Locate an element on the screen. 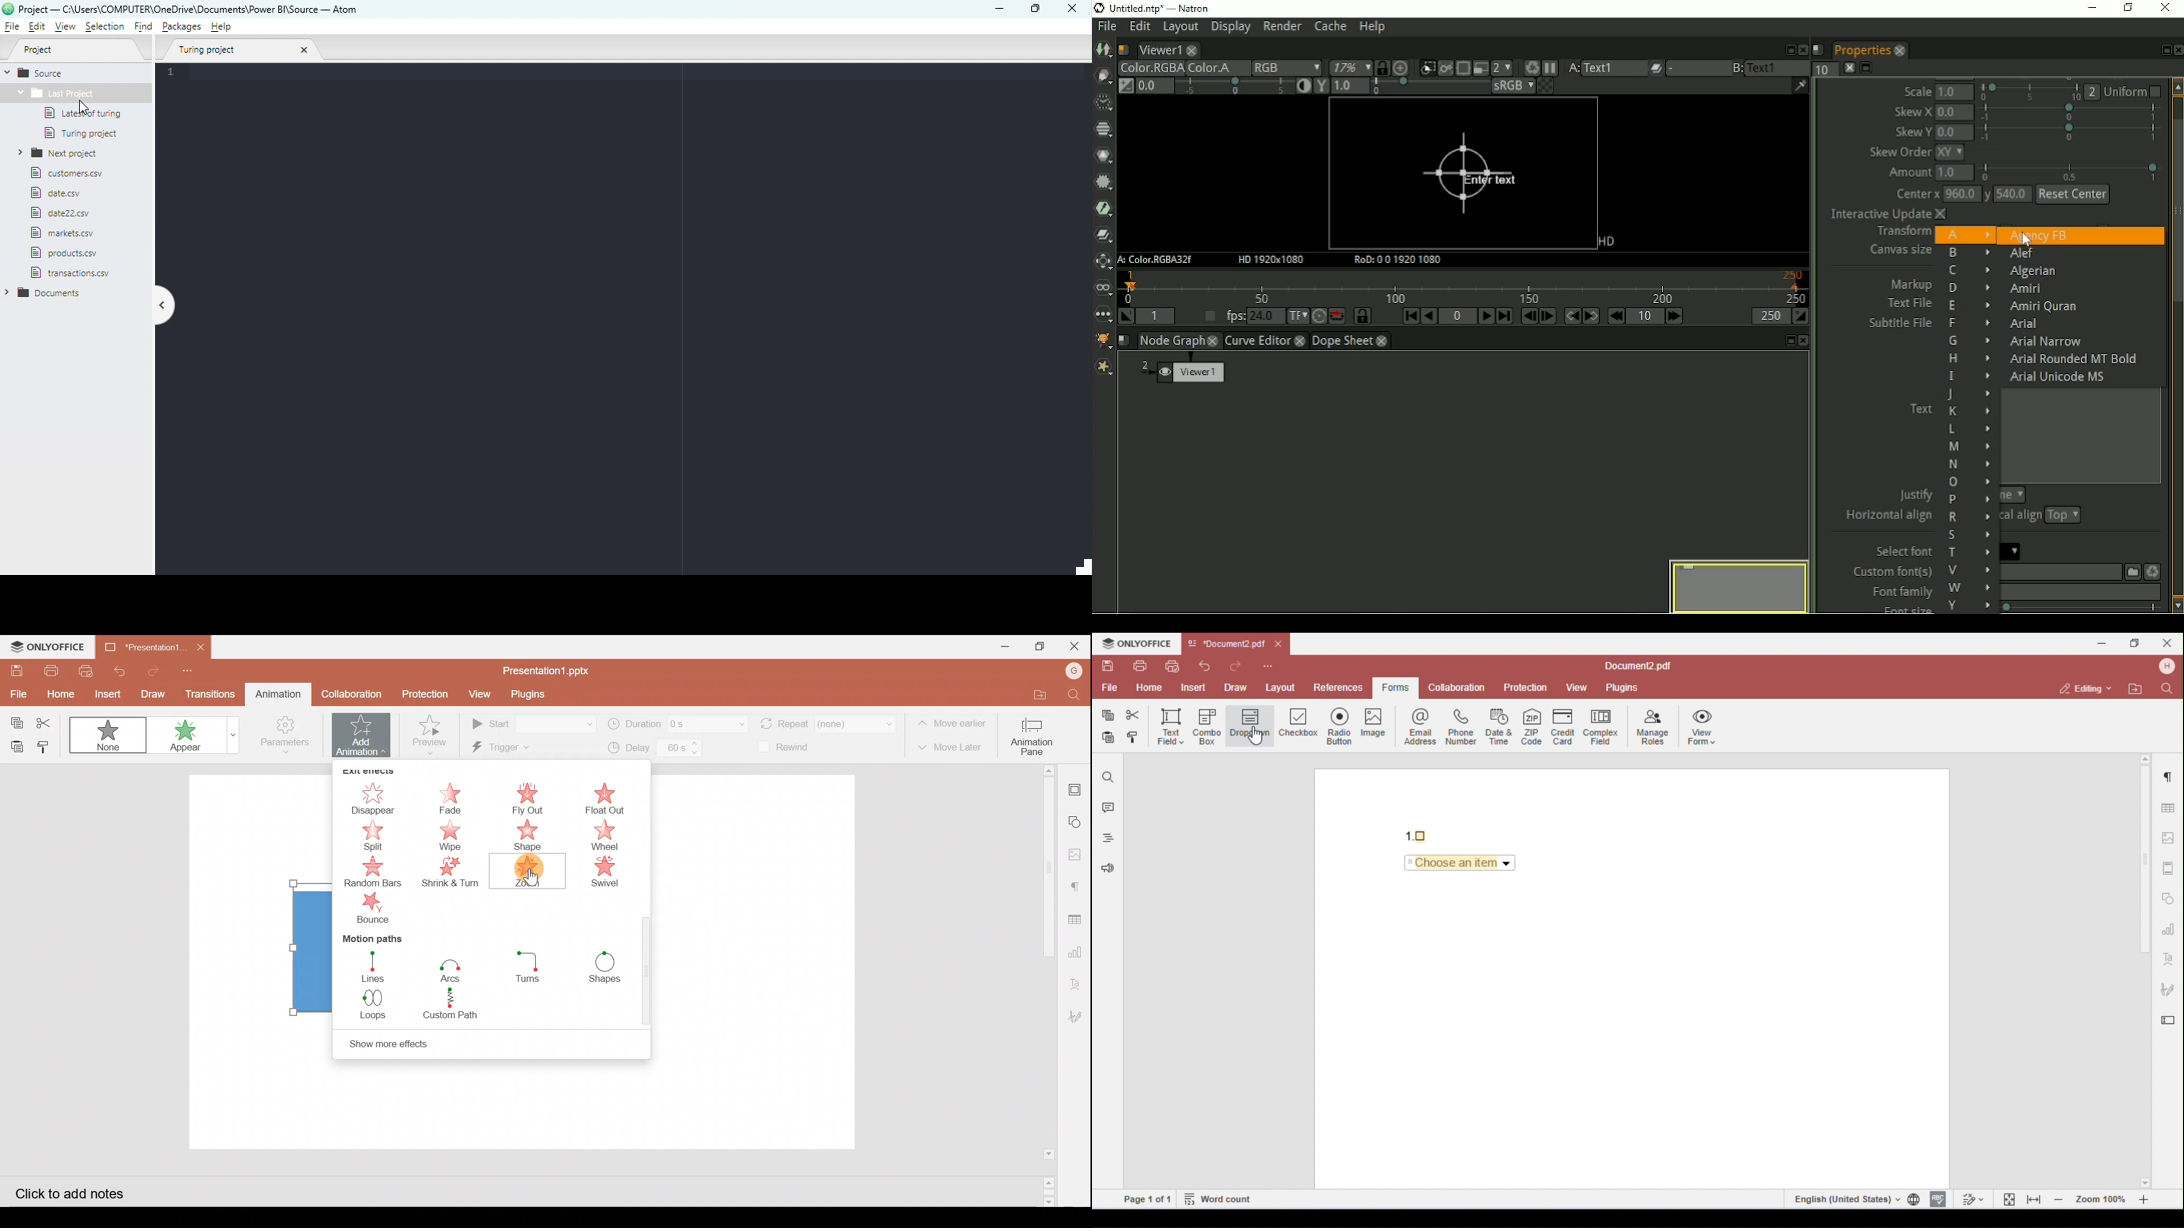  Toggle tree view is located at coordinates (166, 307).